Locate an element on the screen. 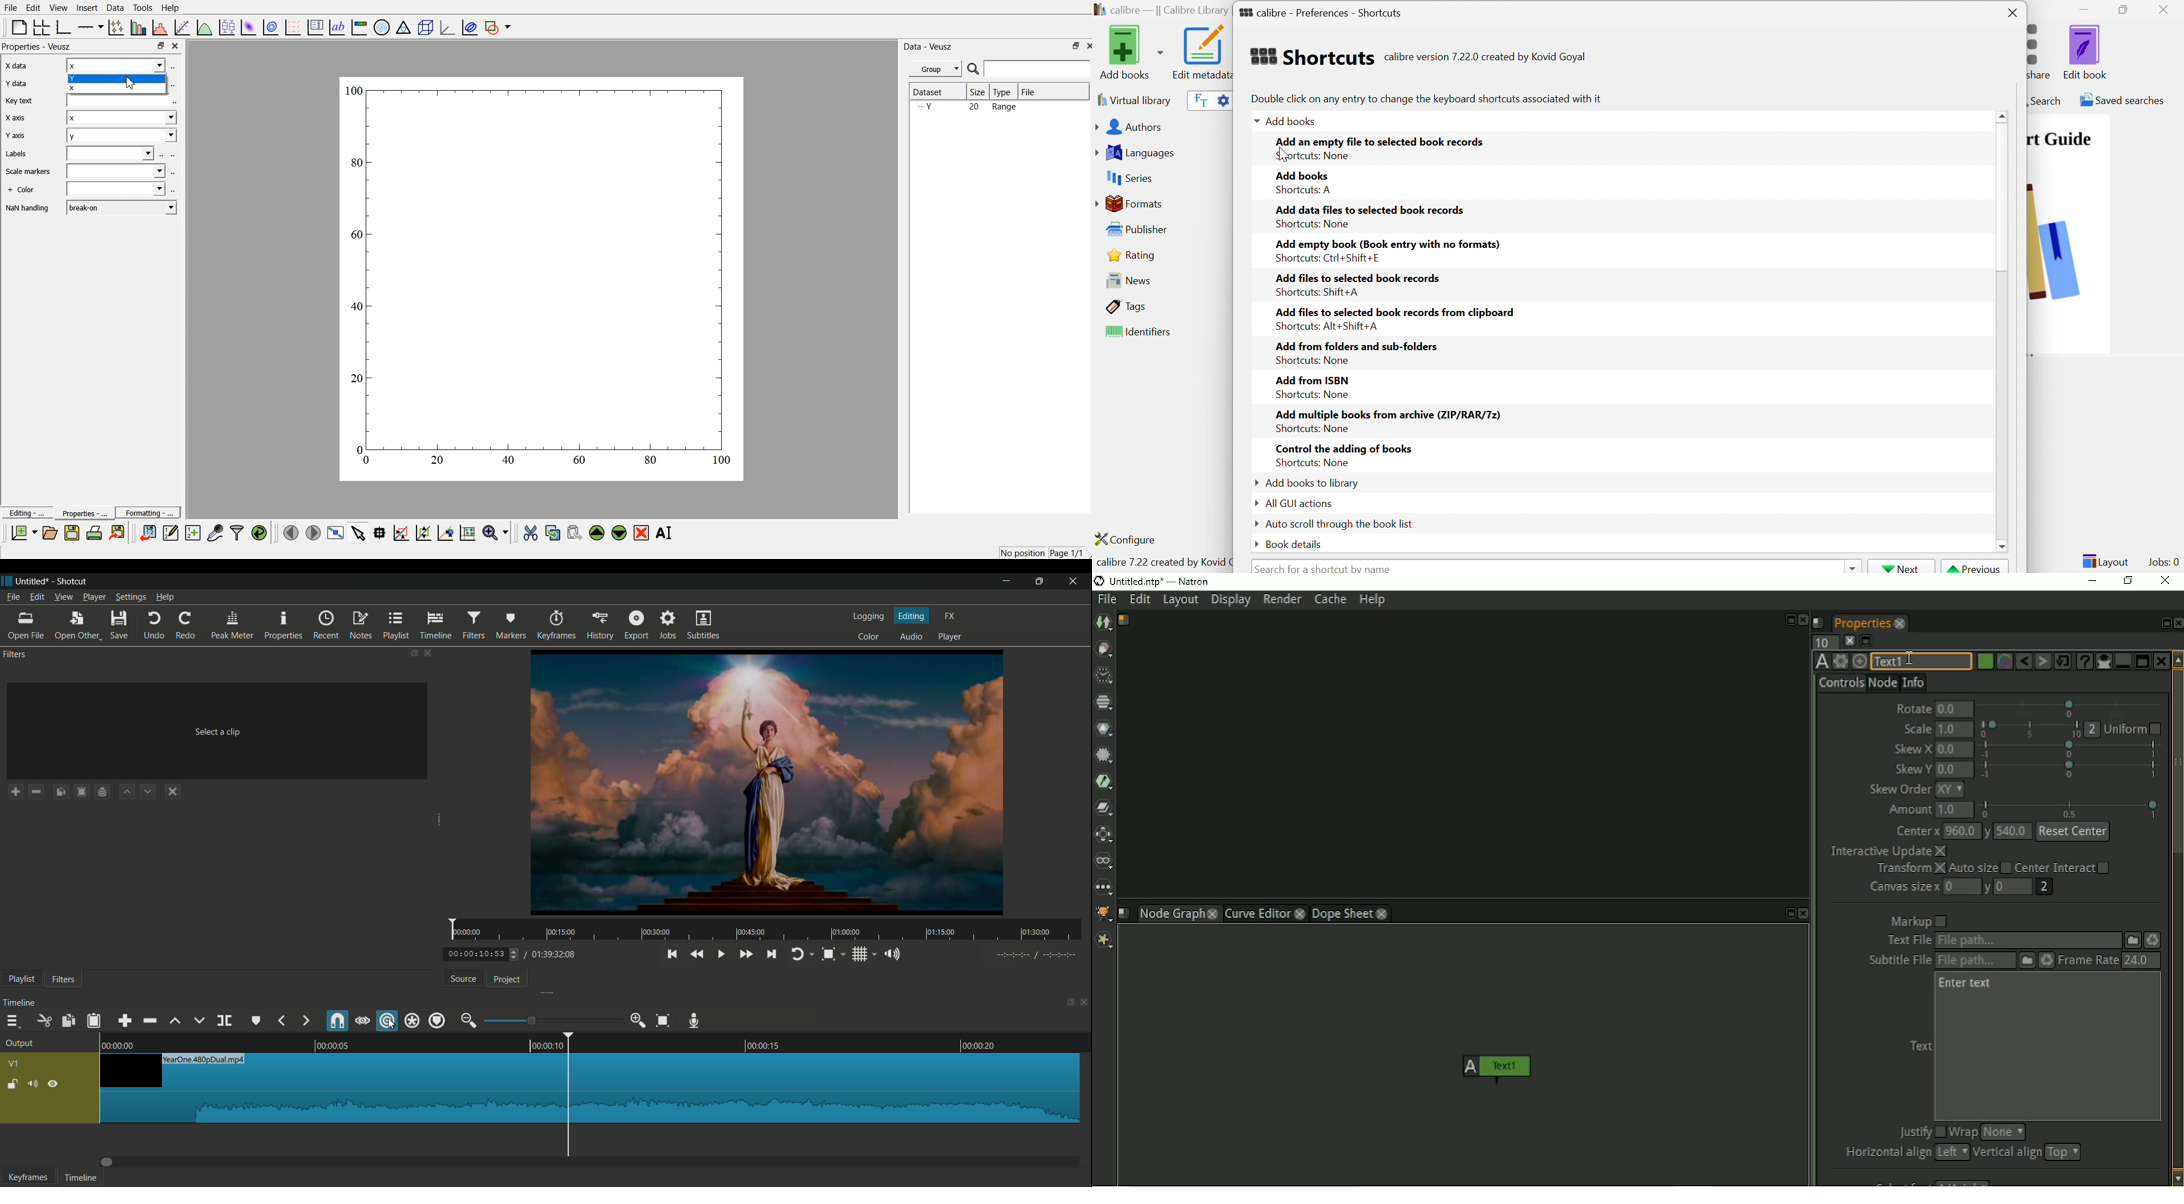 The width and height of the screenshot is (2184, 1204). Shortcuts: A is located at coordinates (1305, 189).